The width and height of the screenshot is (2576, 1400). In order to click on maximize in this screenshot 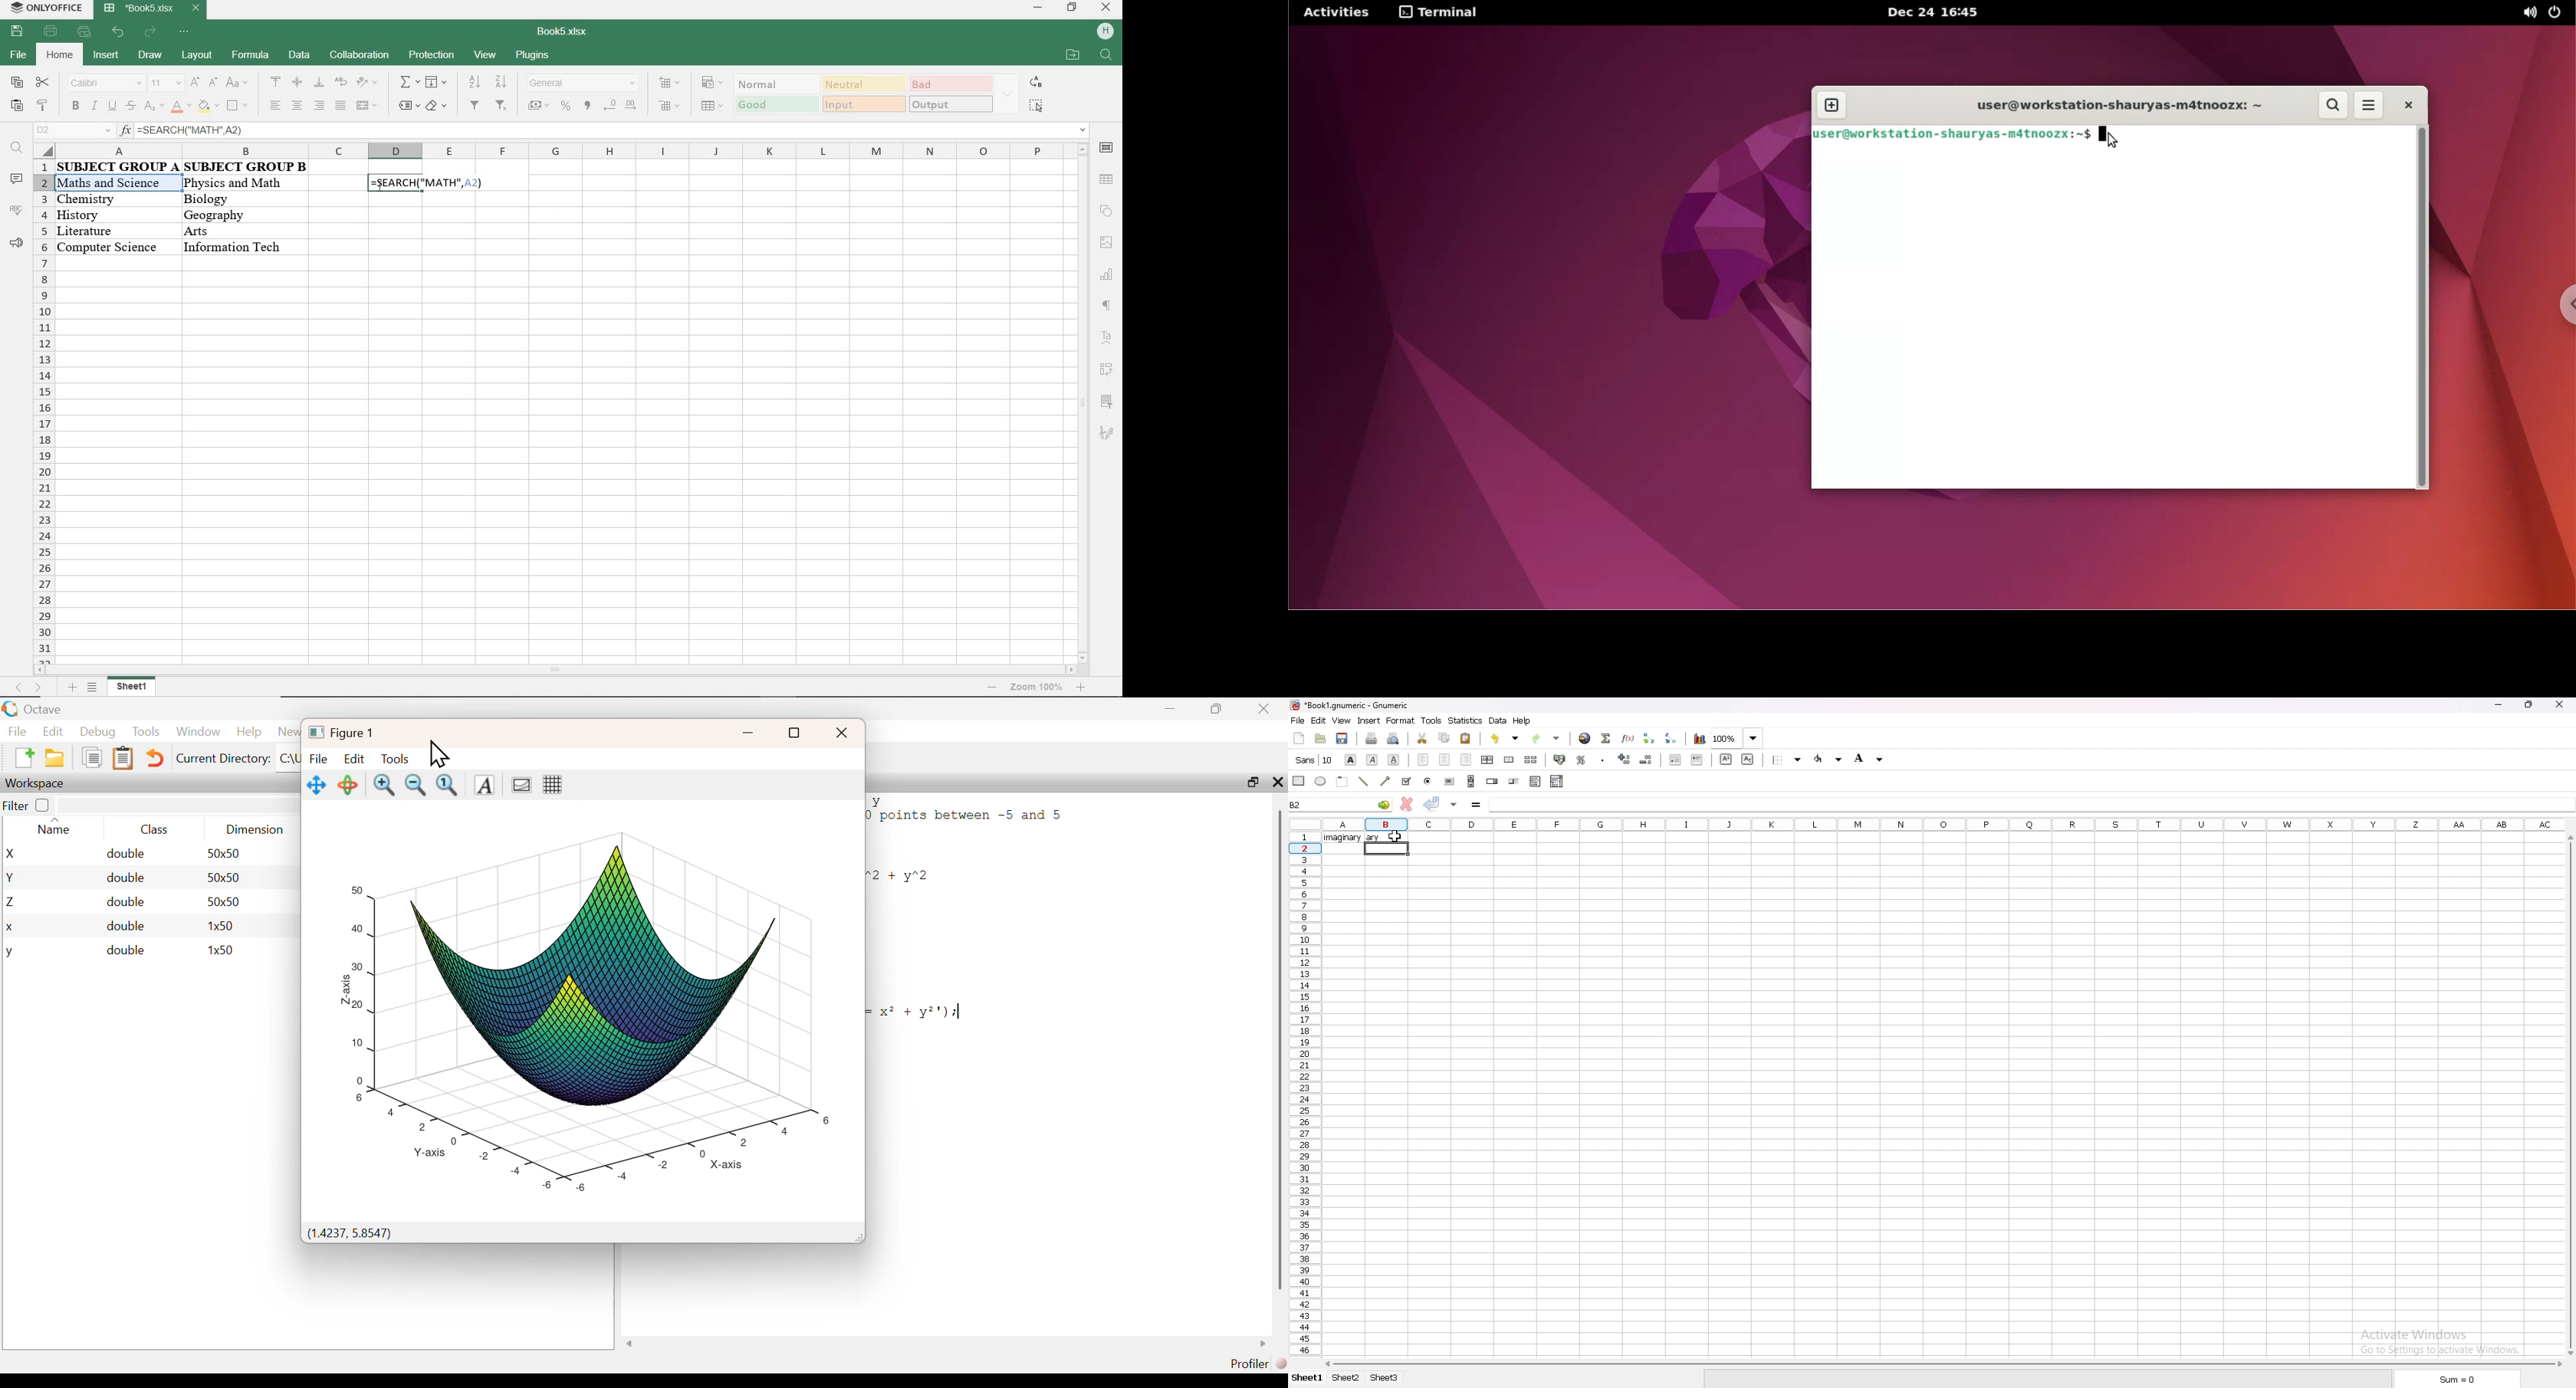, I will do `click(1217, 708)`.